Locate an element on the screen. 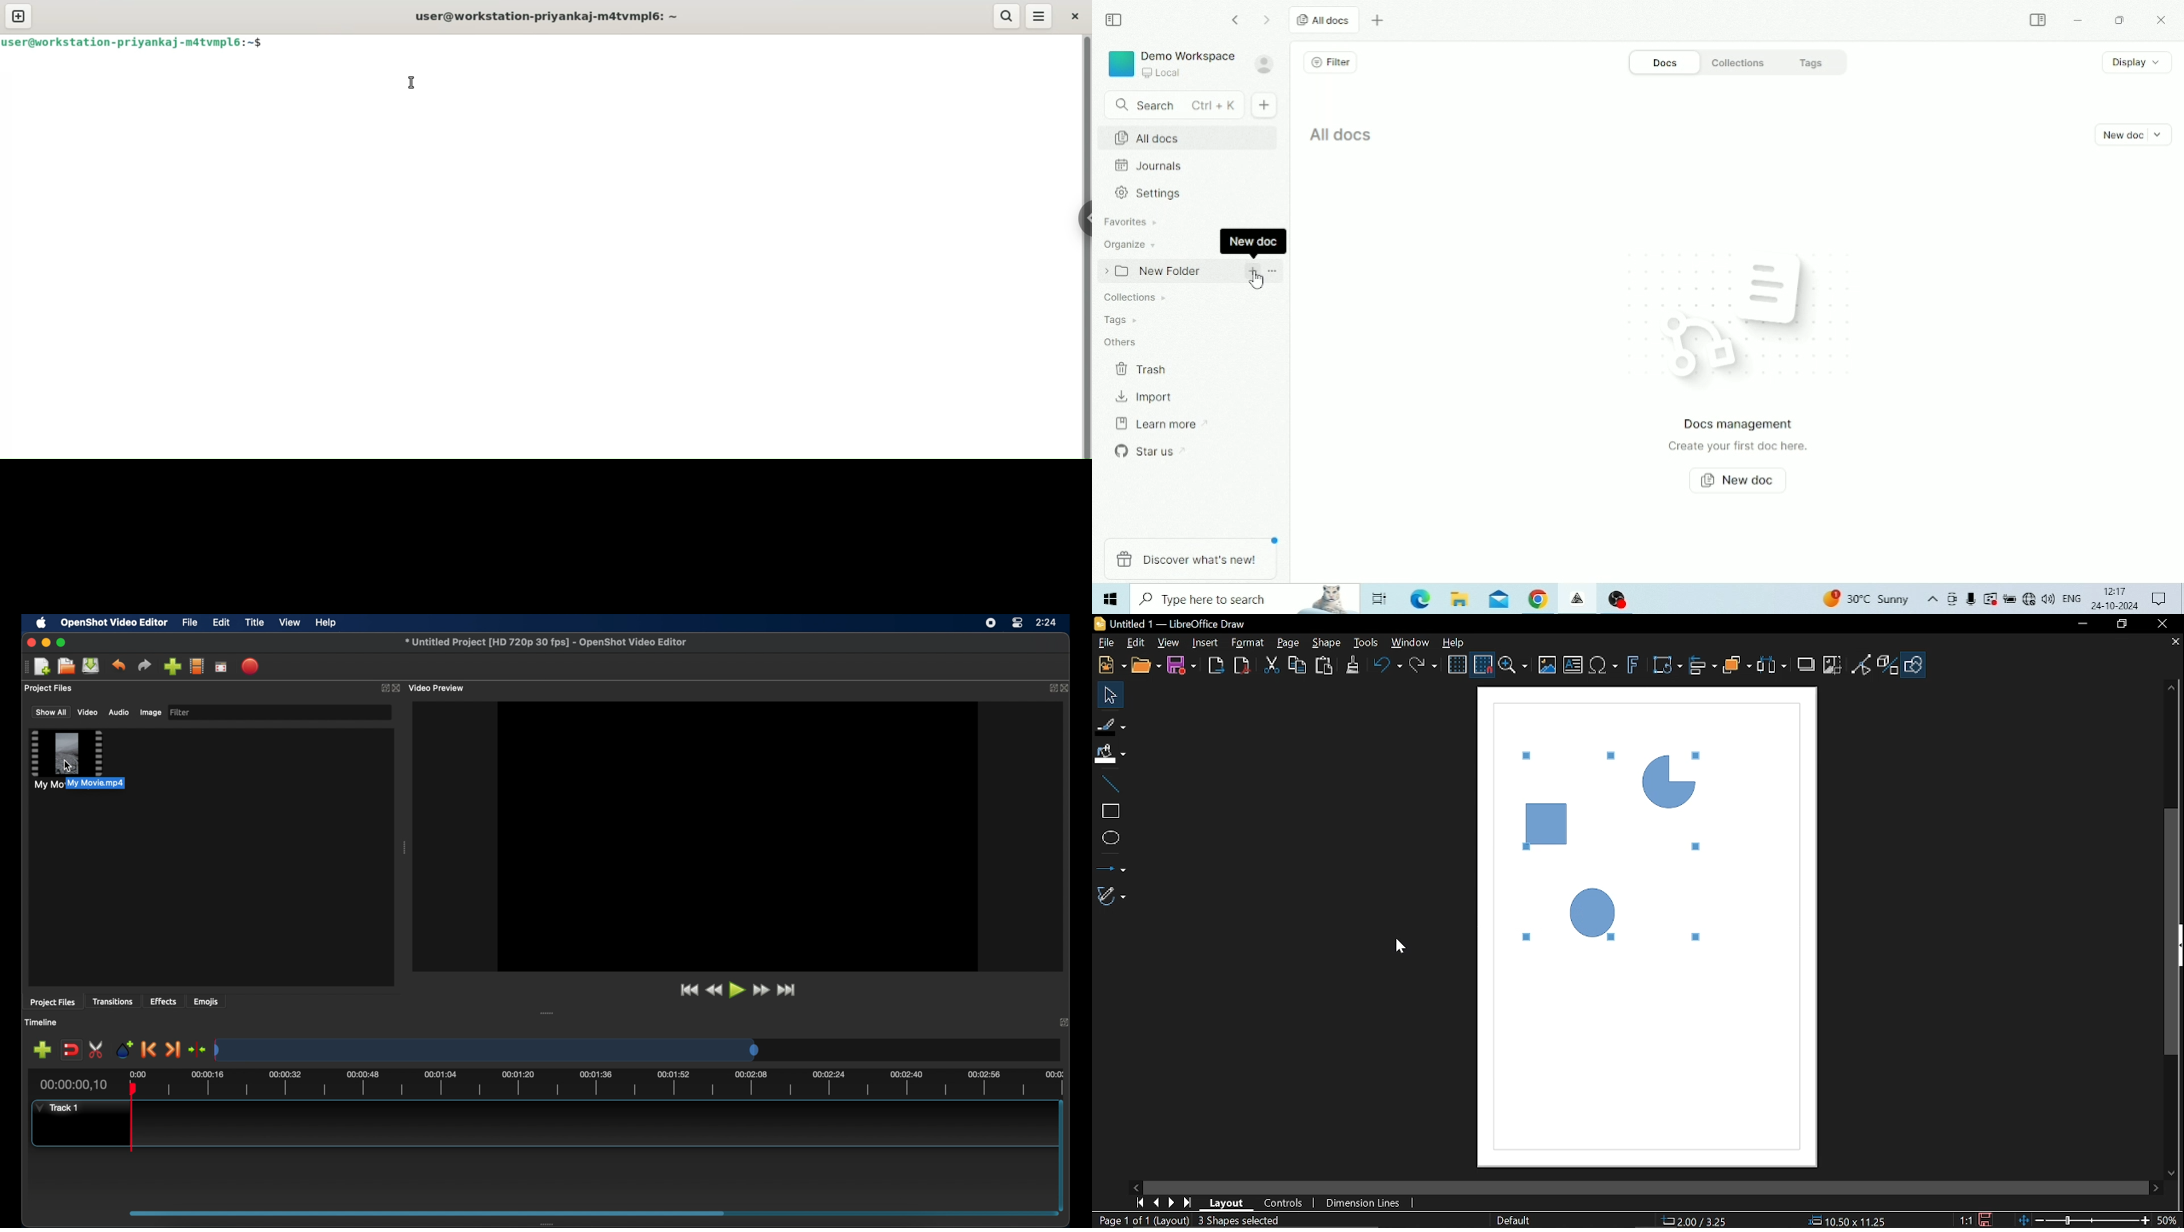 This screenshot has height=1232, width=2184. Snap to grid is located at coordinates (1483, 663).